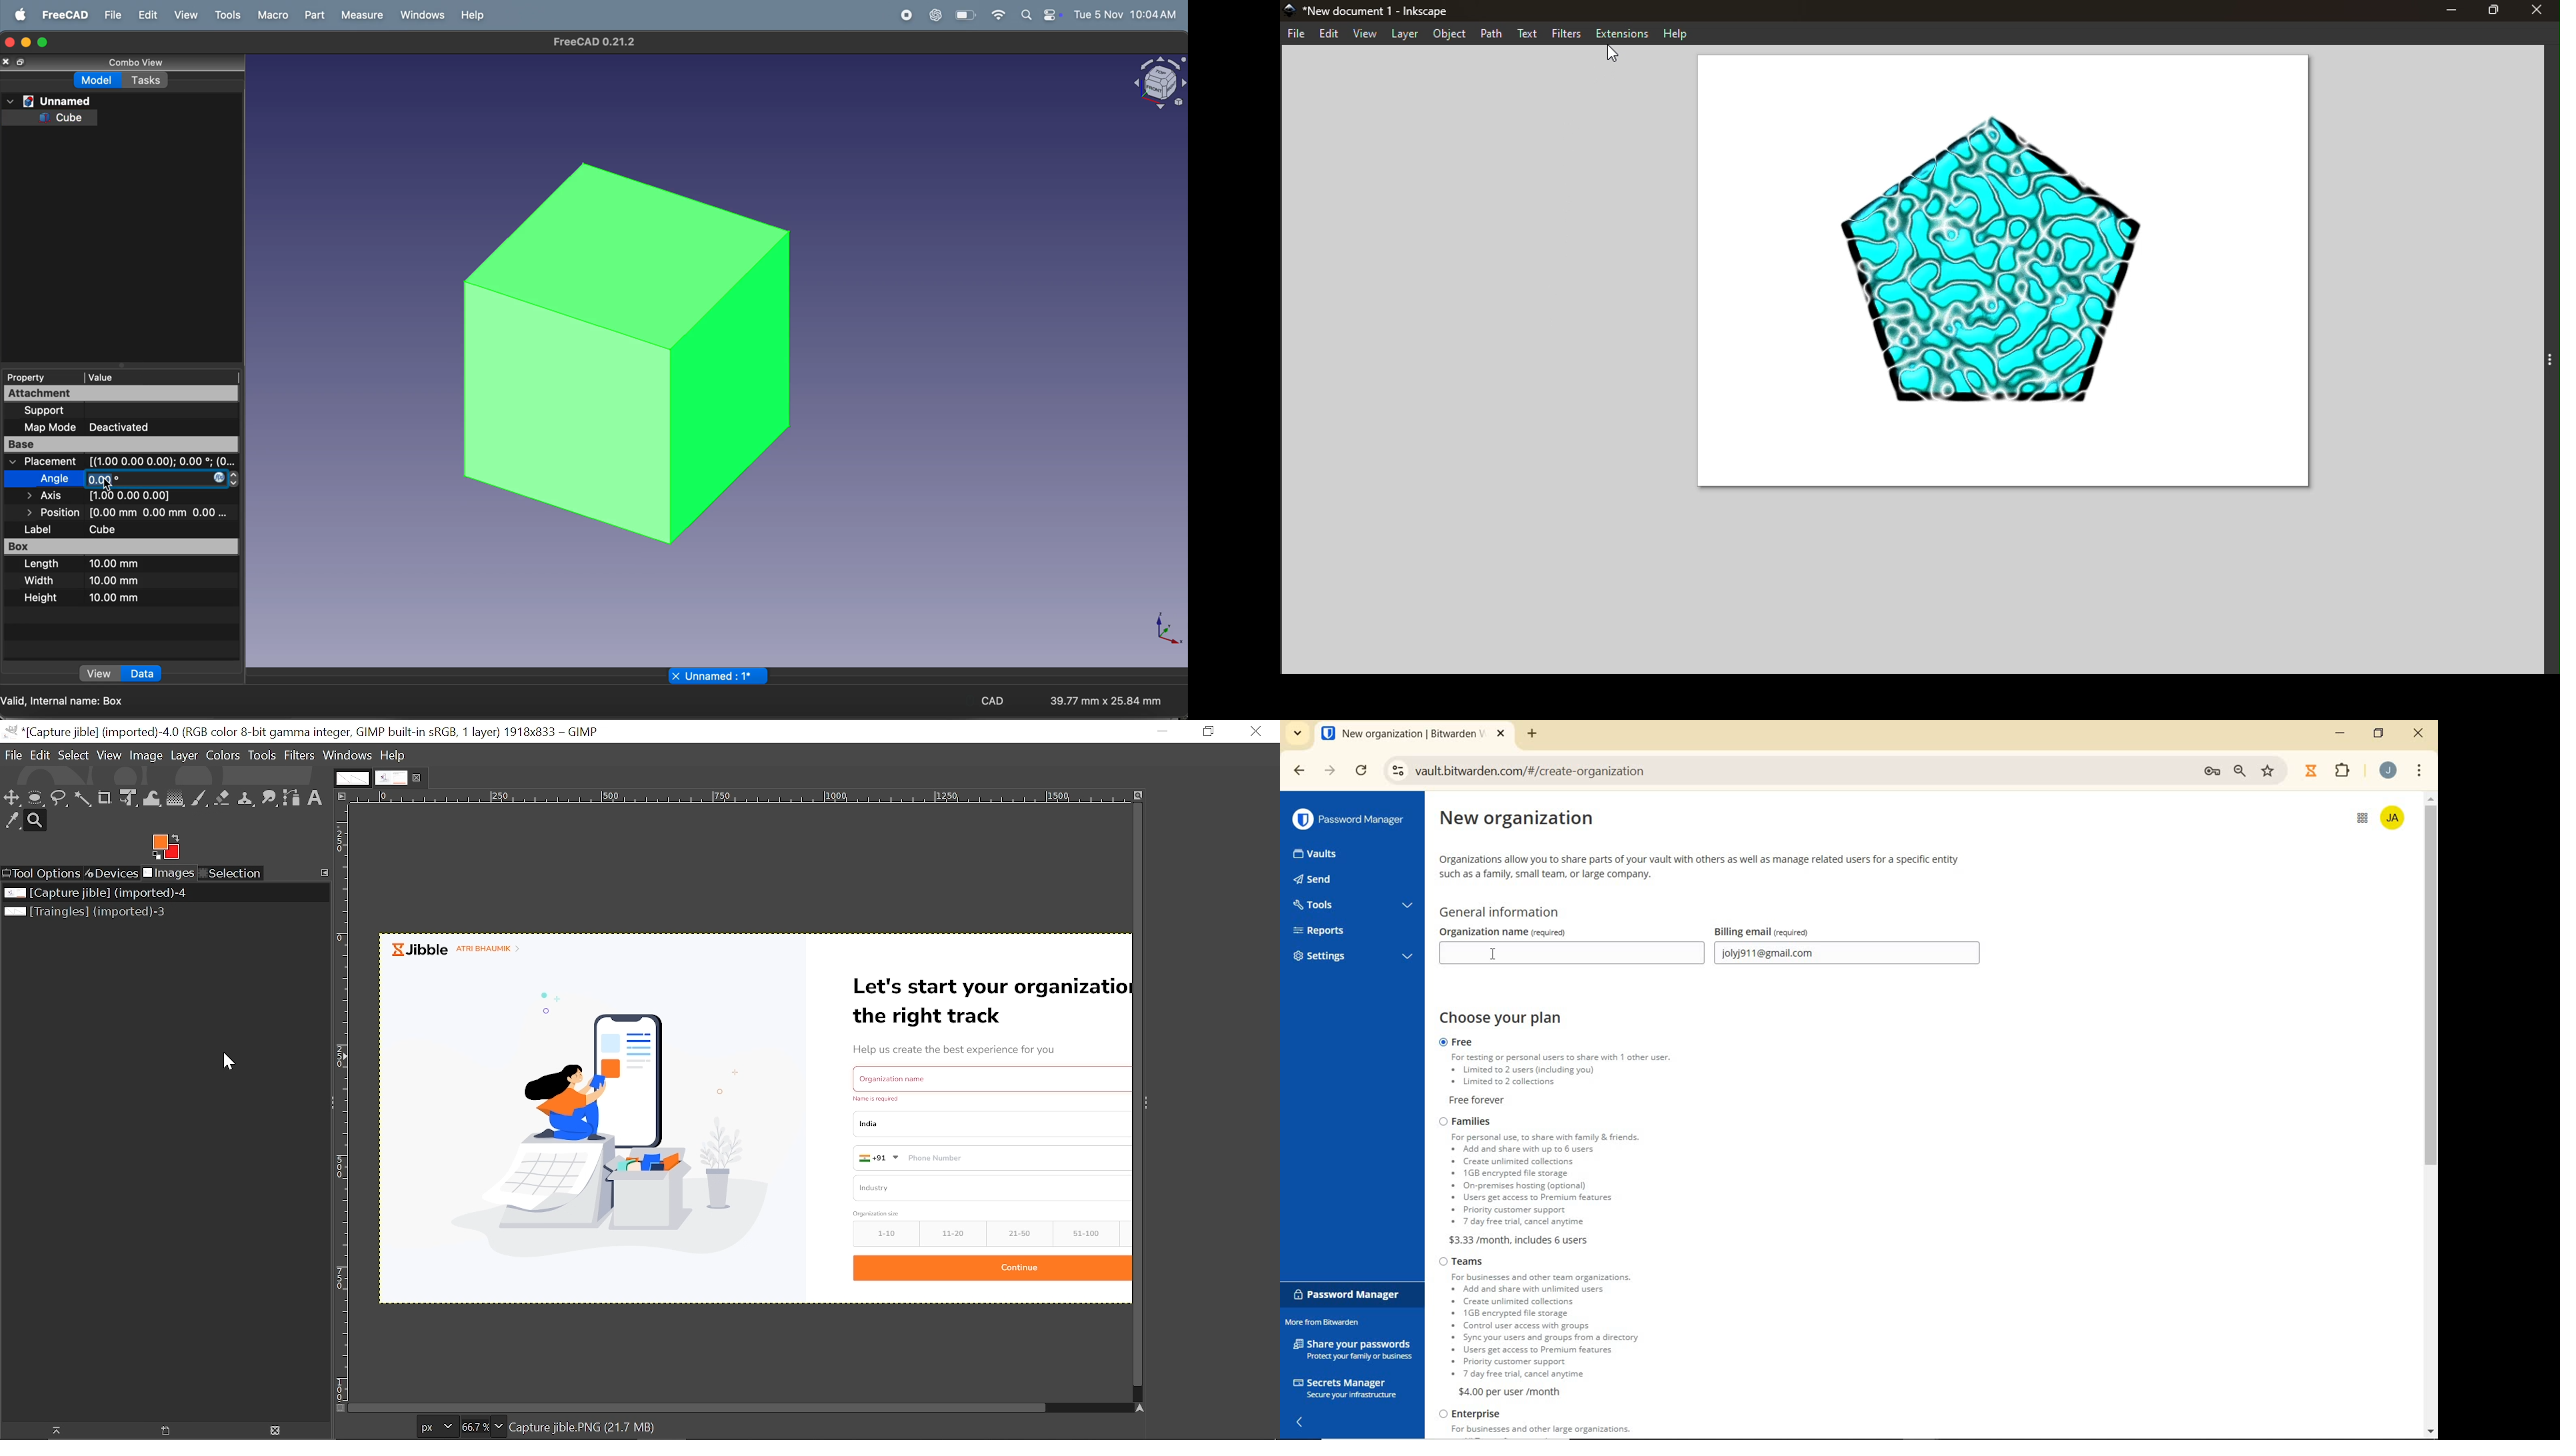 Image resolution: width=2576 pixels, height=1456 pixels. Describe the element at coordinates (273, 13) in the screenshot. I see `marco` at that location.